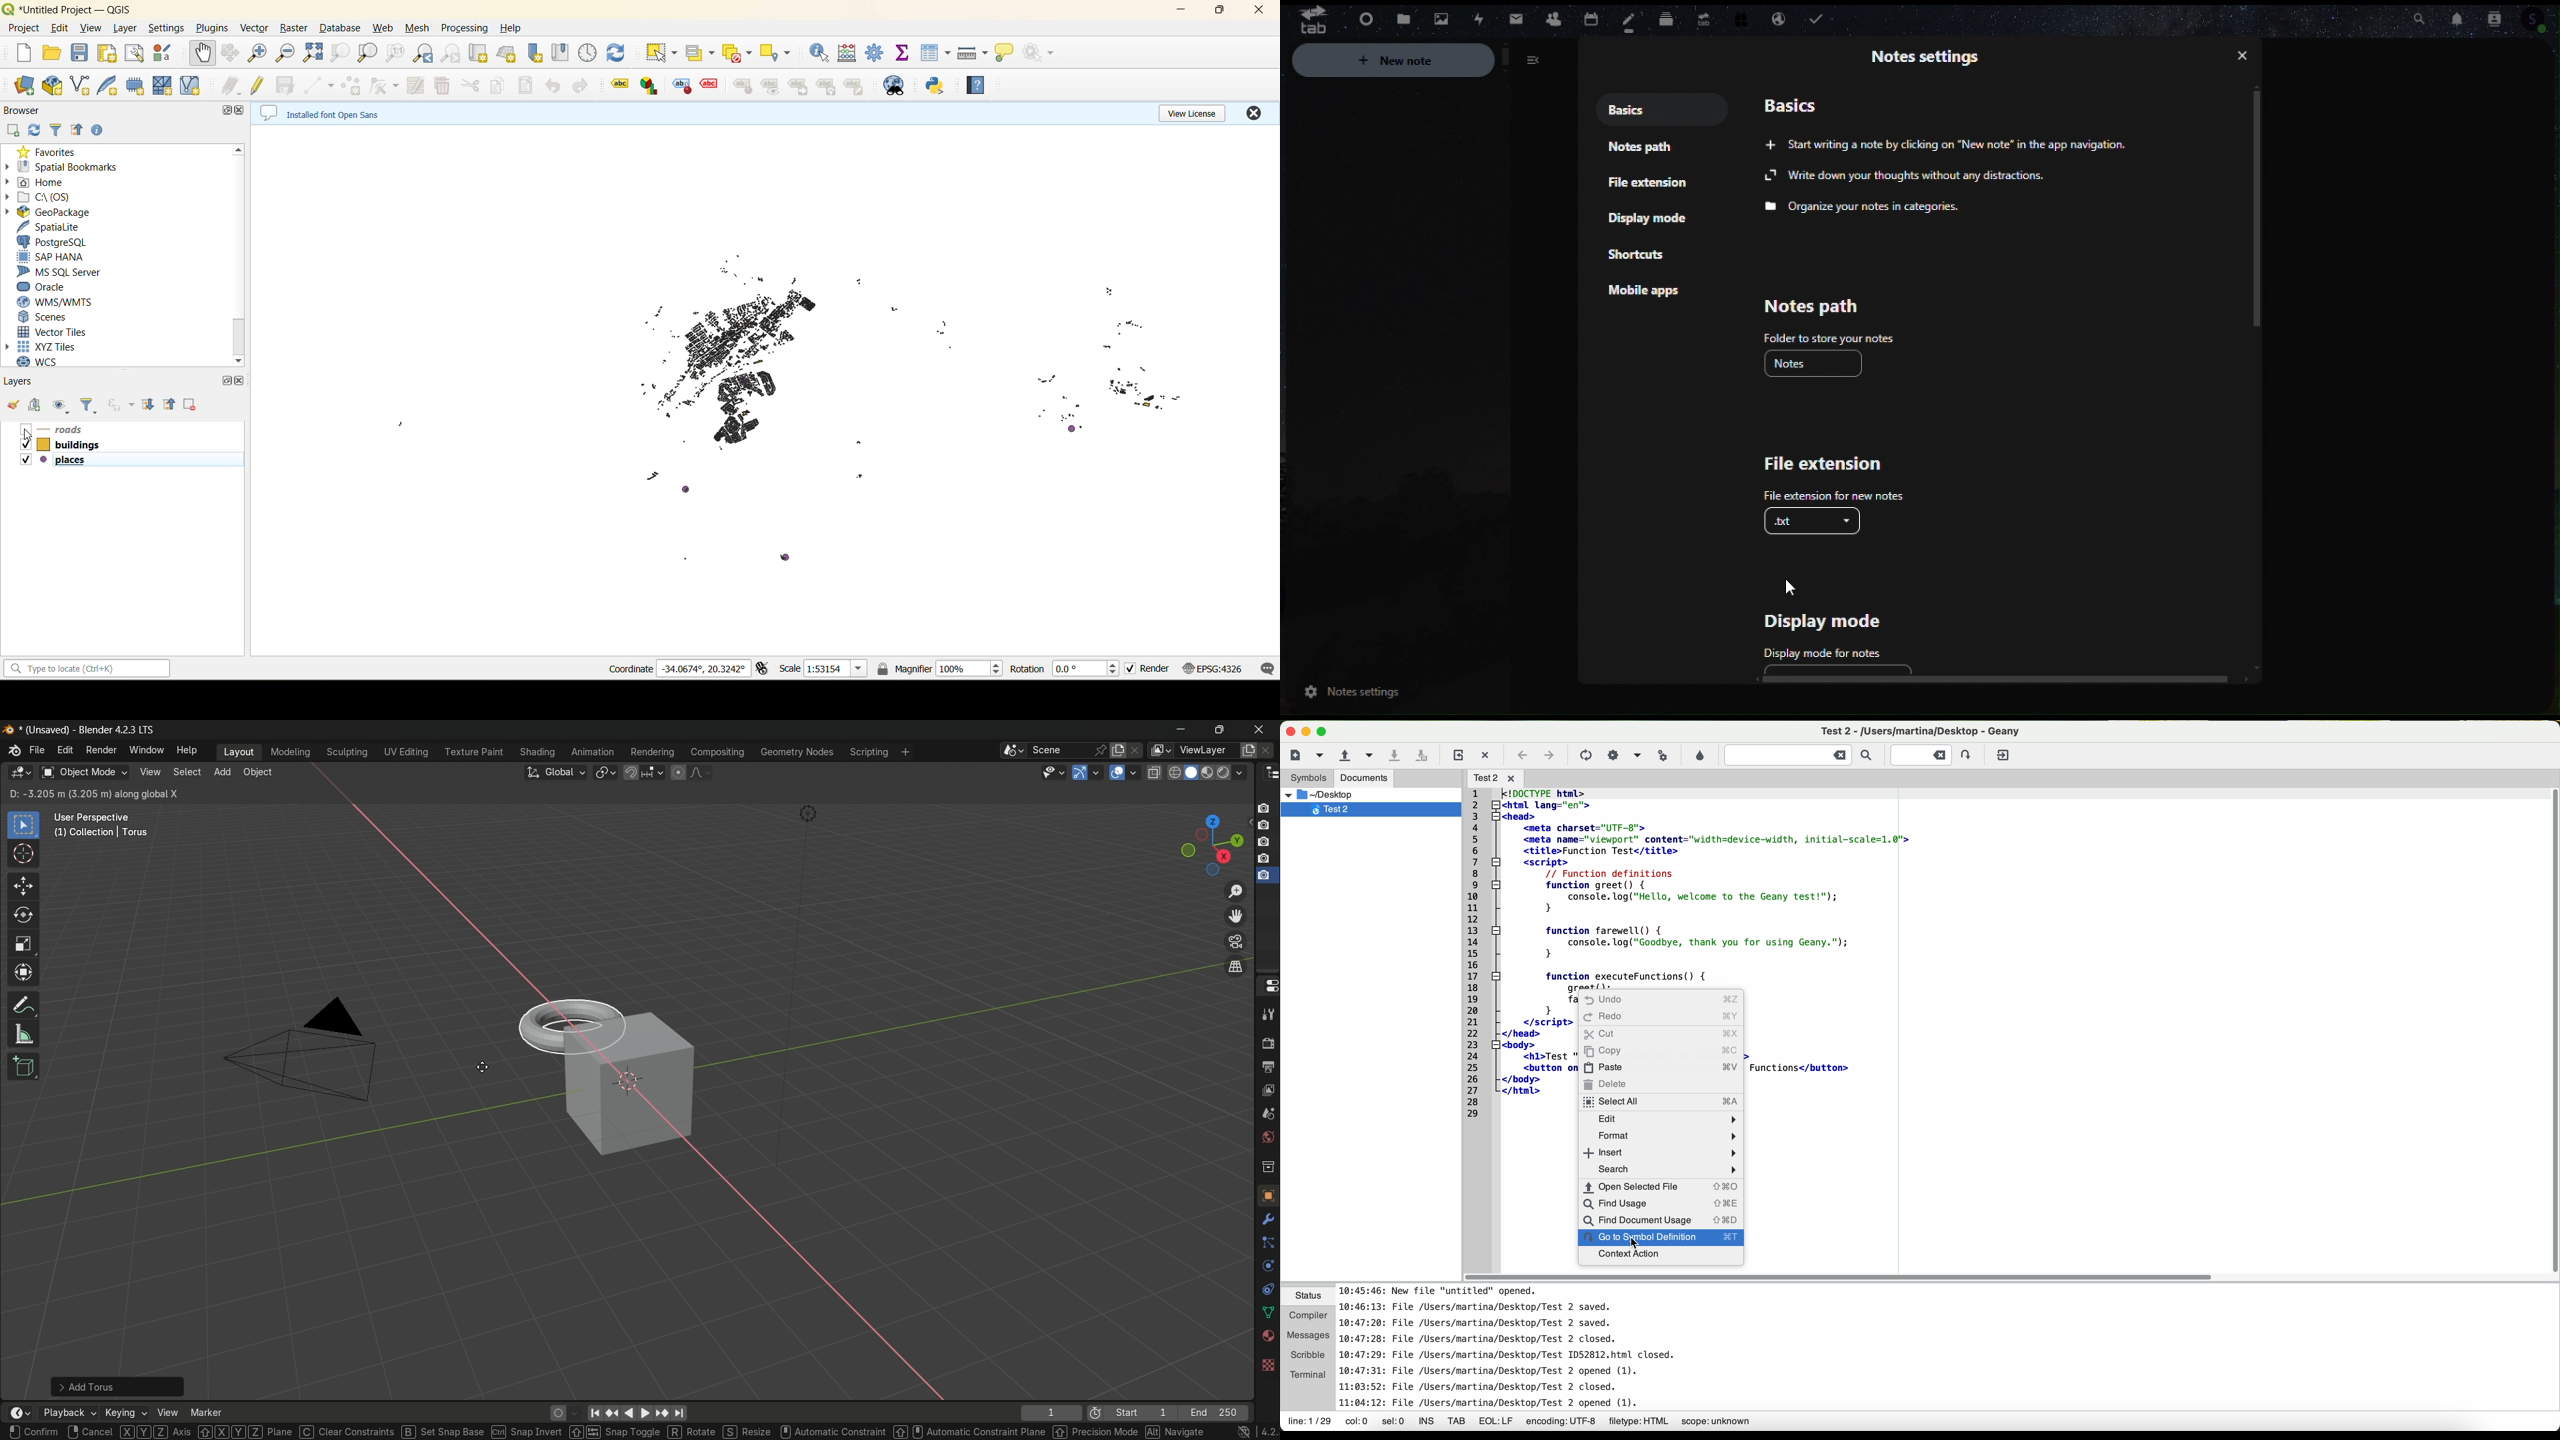 The width and height of the screenshot is (2576, 1456). I want to click on Photos, so click(1437, 17).